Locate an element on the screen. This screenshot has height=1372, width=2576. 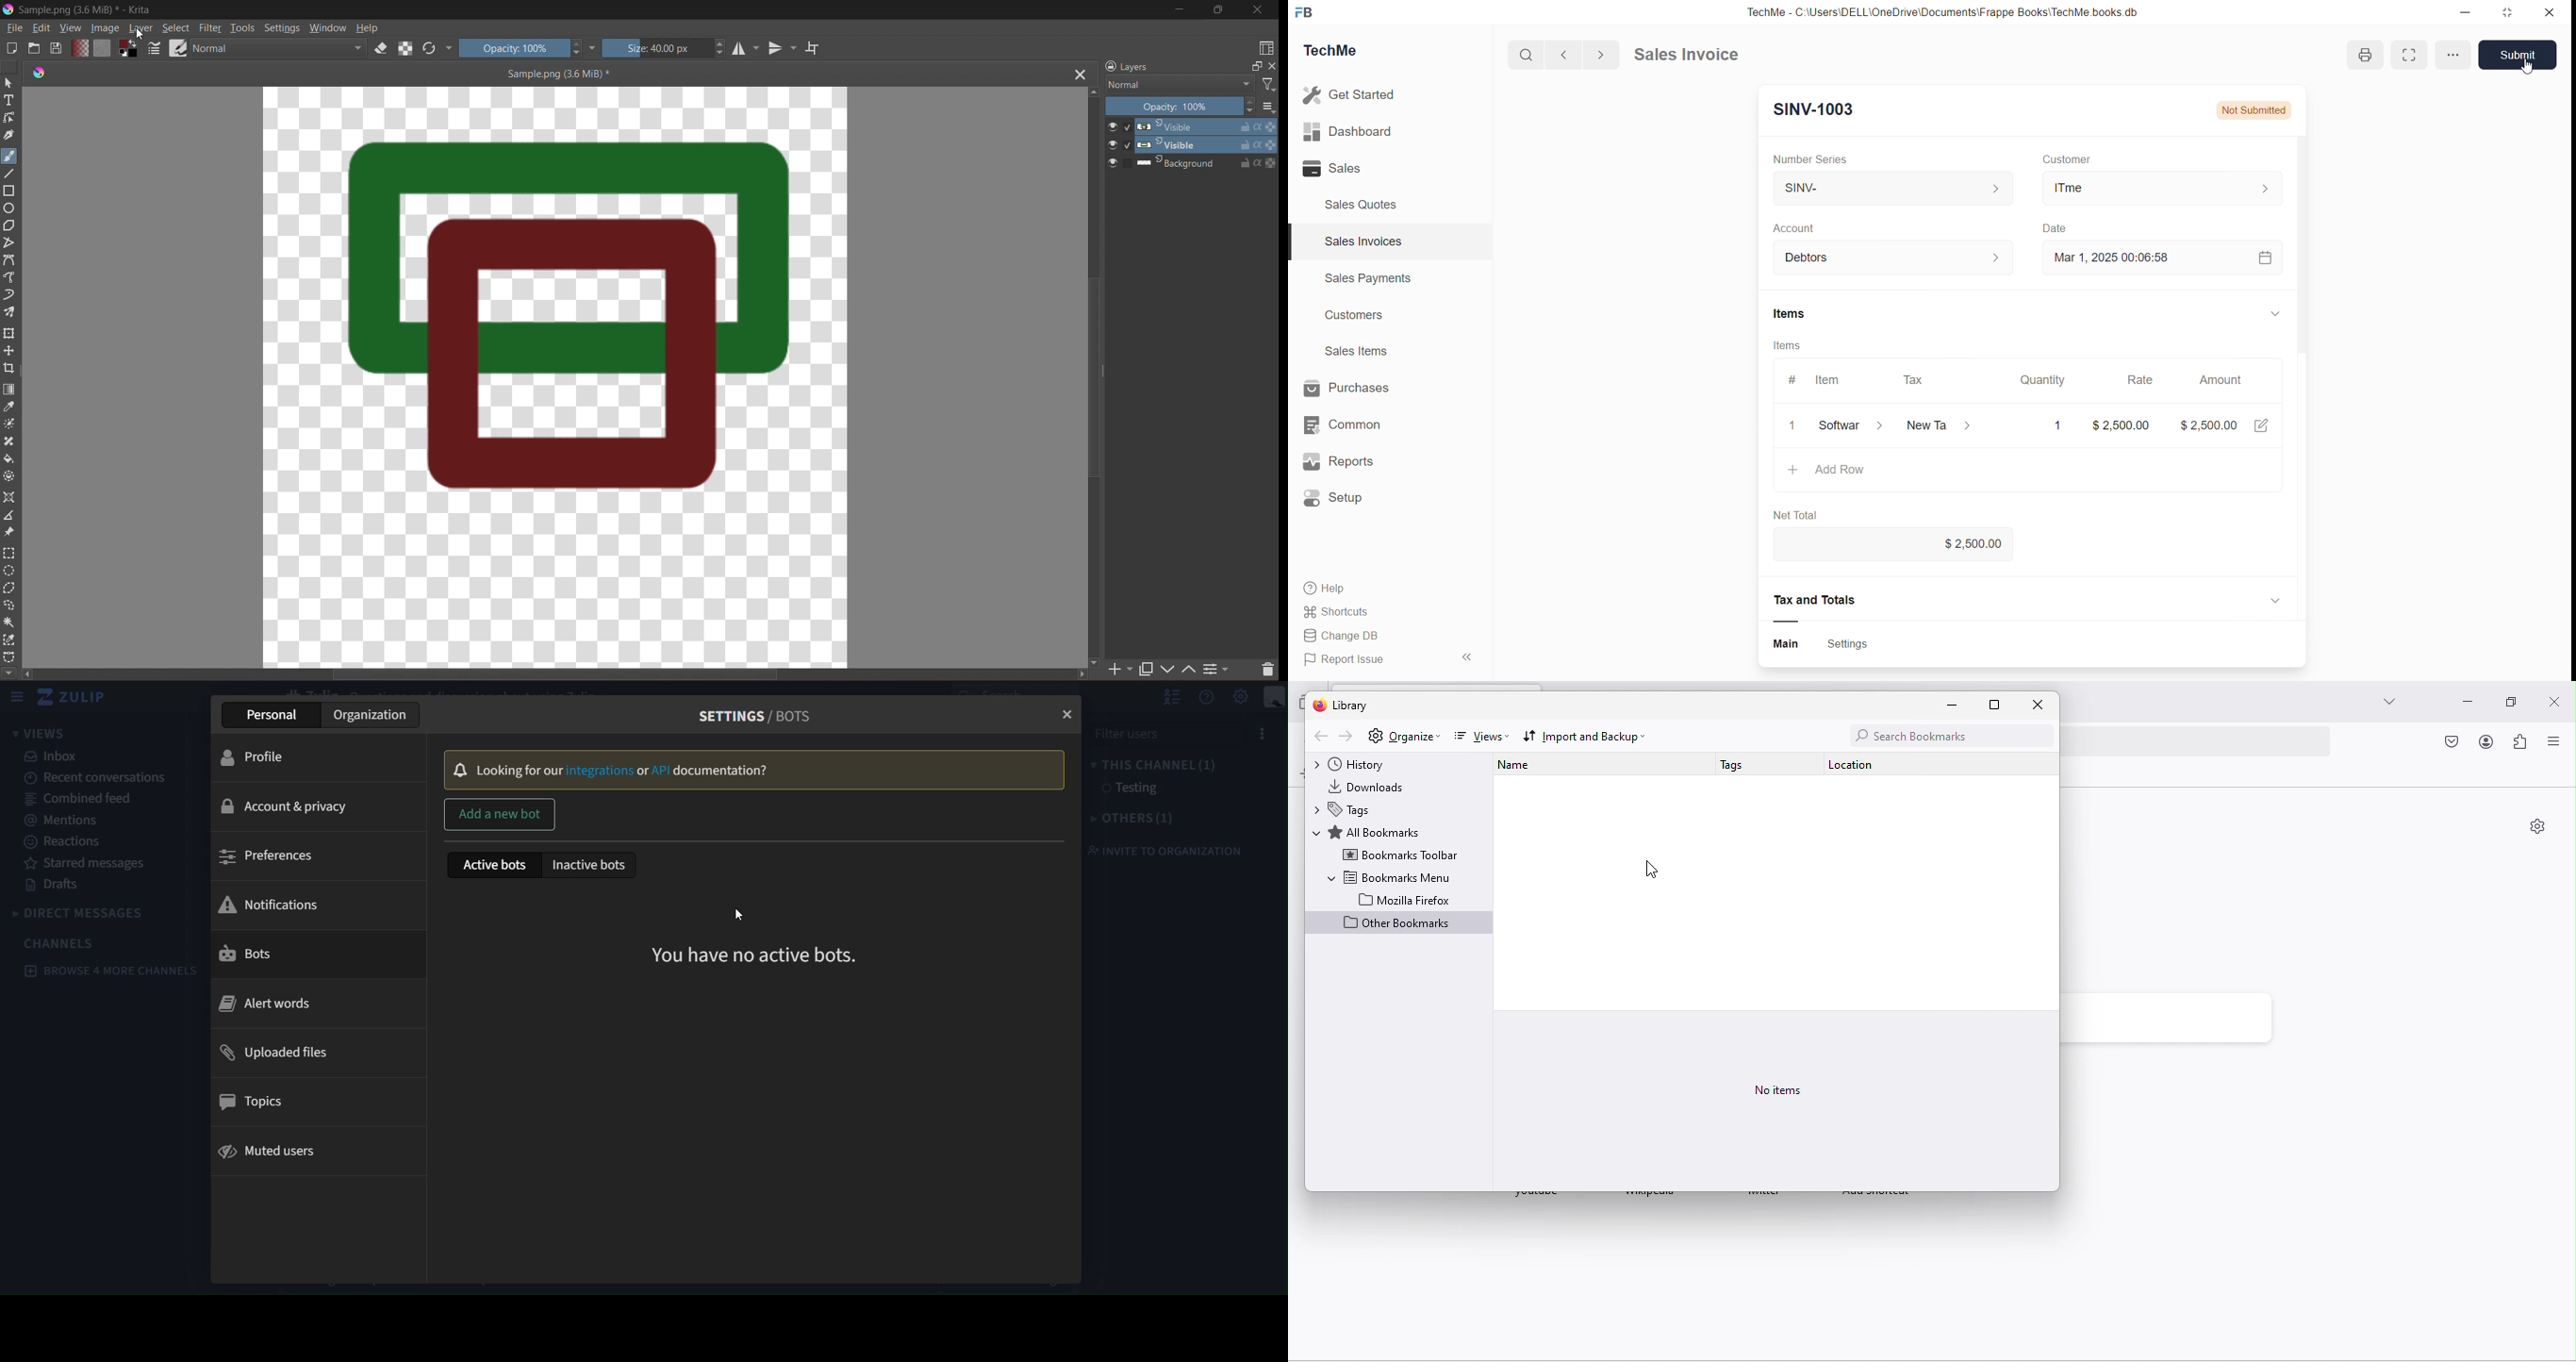
Forward/Backward is located at coordinates (1584, 54).